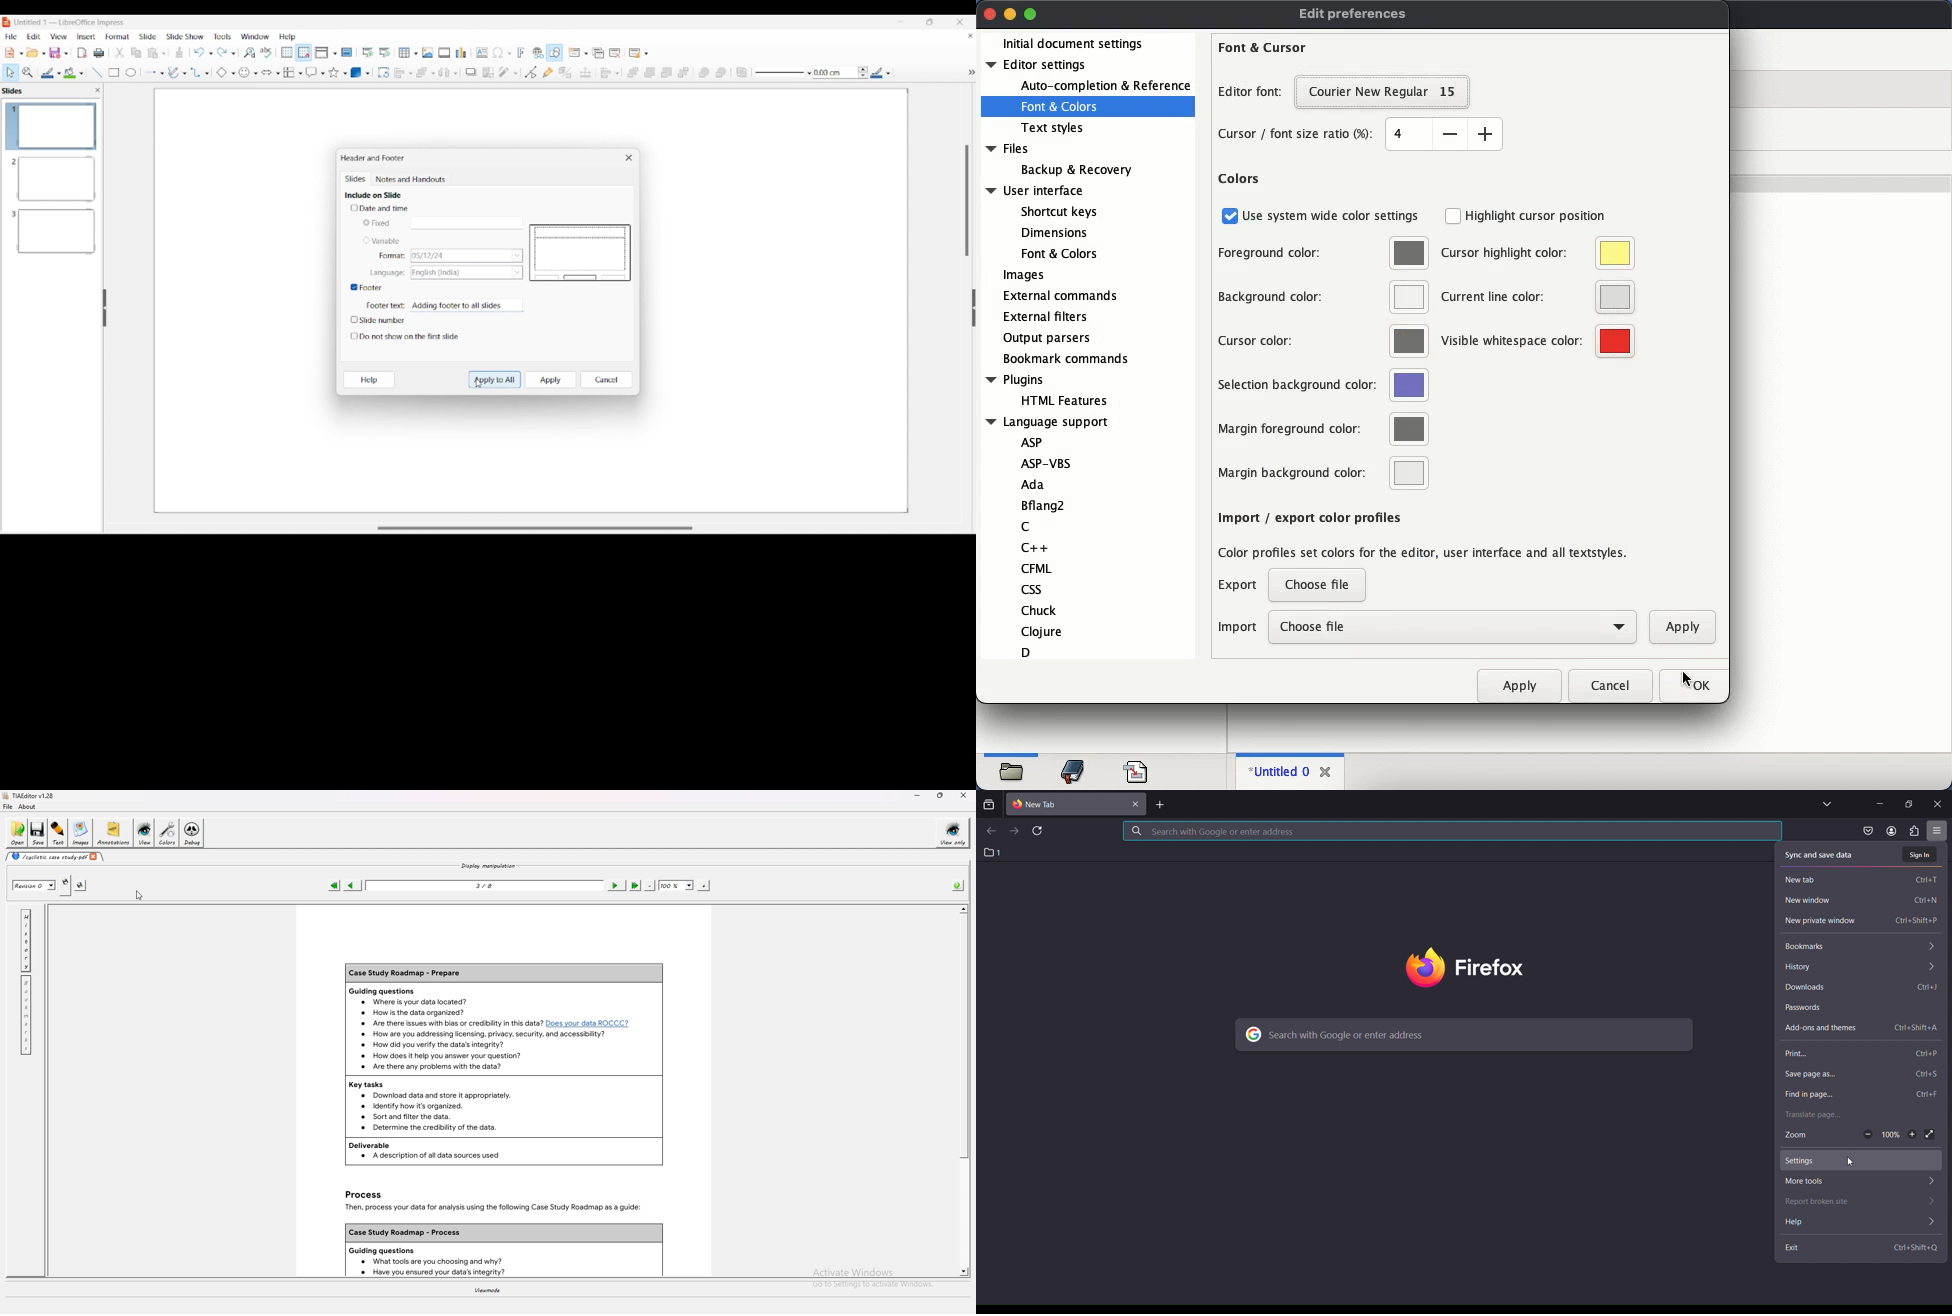 The image size is (1960, 1316). I want to click on Crop image, so click(489, 73).